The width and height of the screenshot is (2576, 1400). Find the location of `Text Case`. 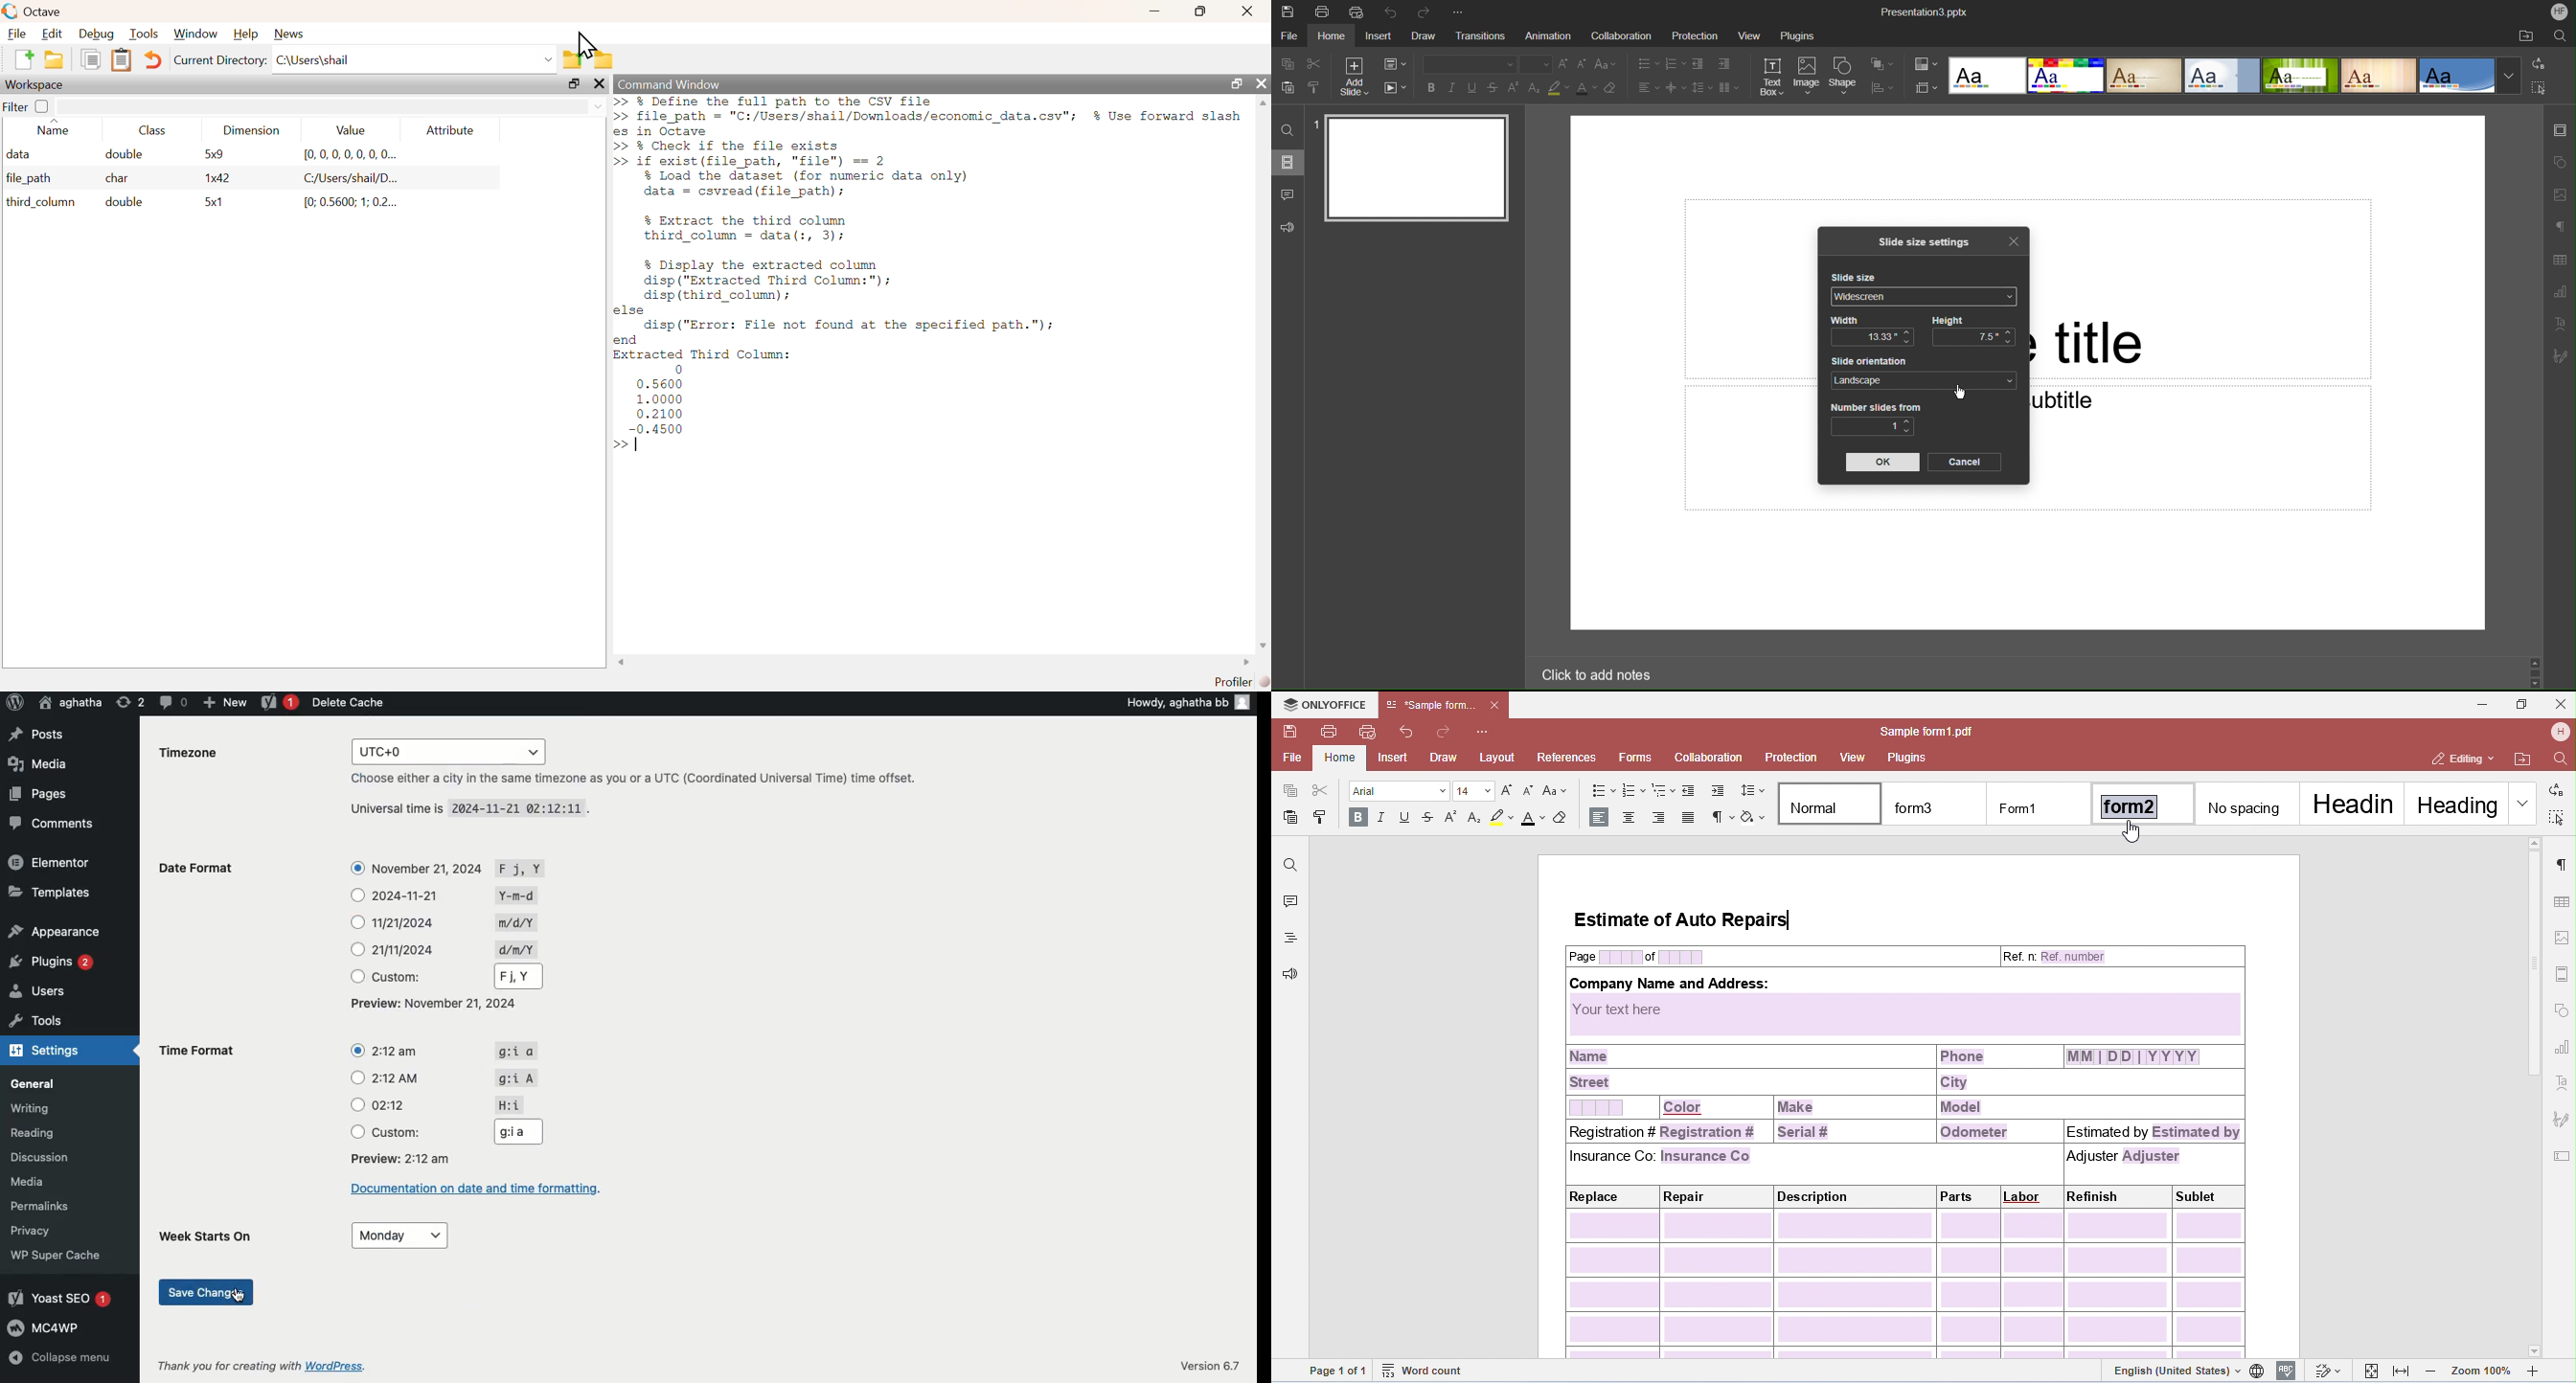

Text Case is located at coordinates (1607, 65).